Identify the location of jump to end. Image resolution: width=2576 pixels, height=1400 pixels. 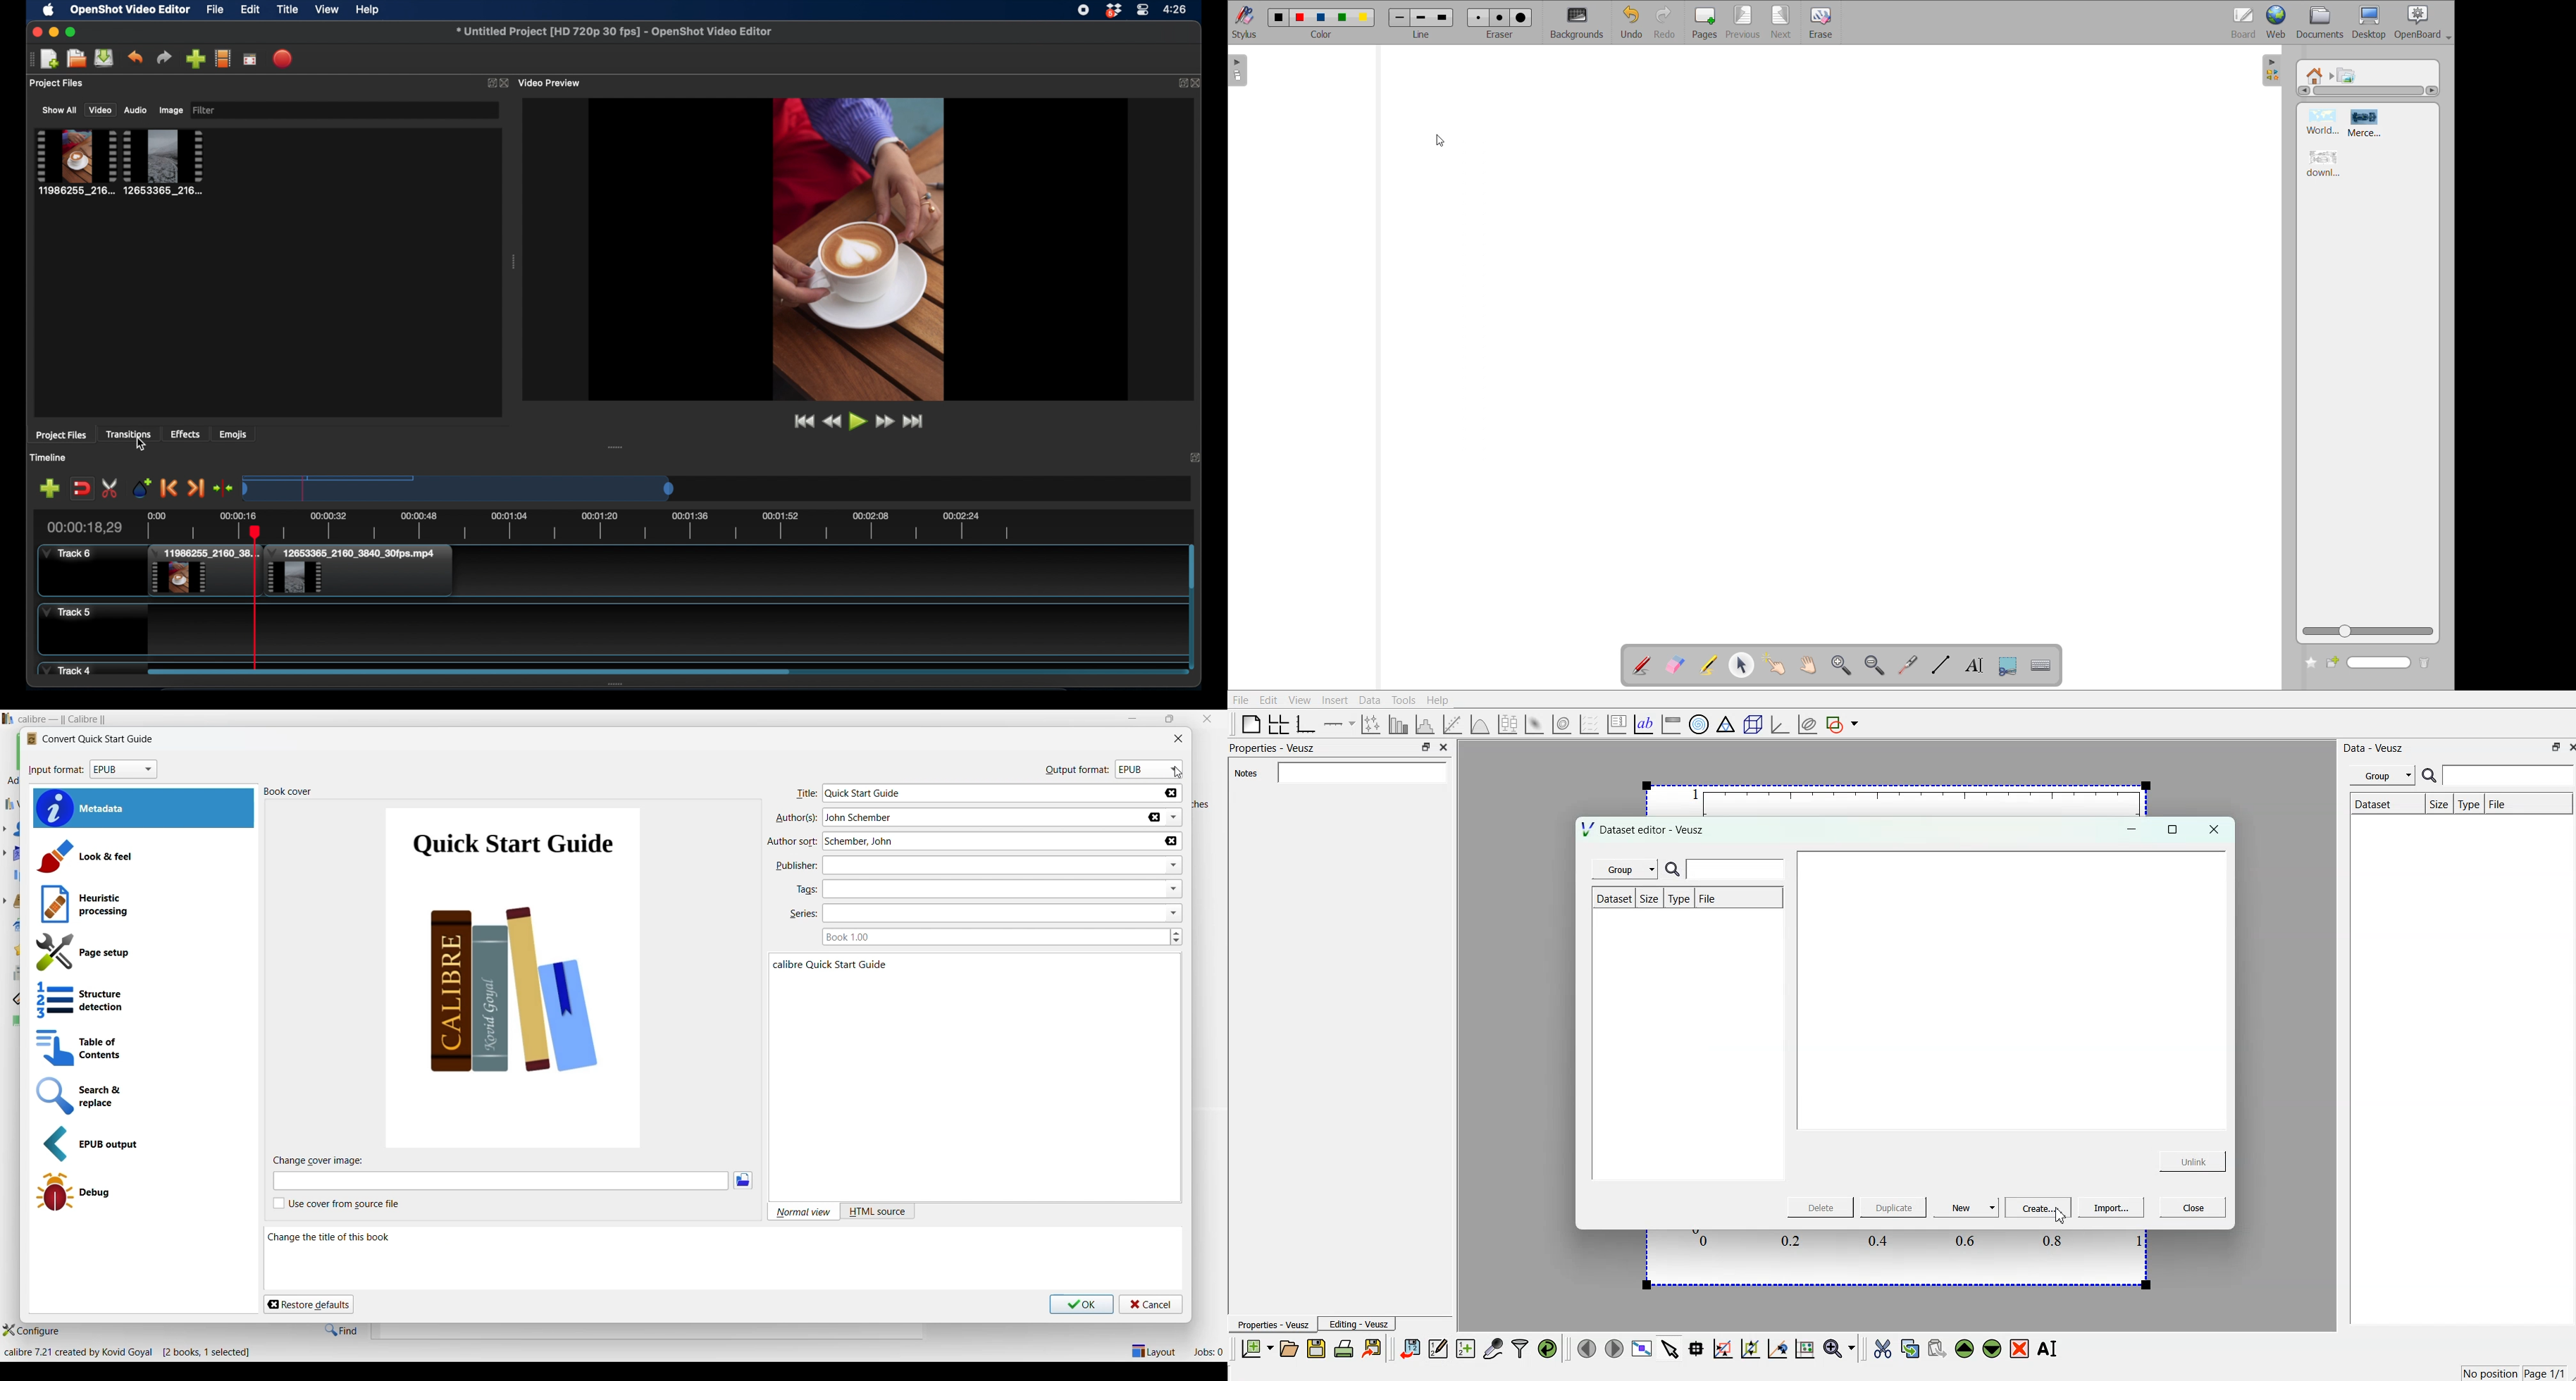
(916, 421).